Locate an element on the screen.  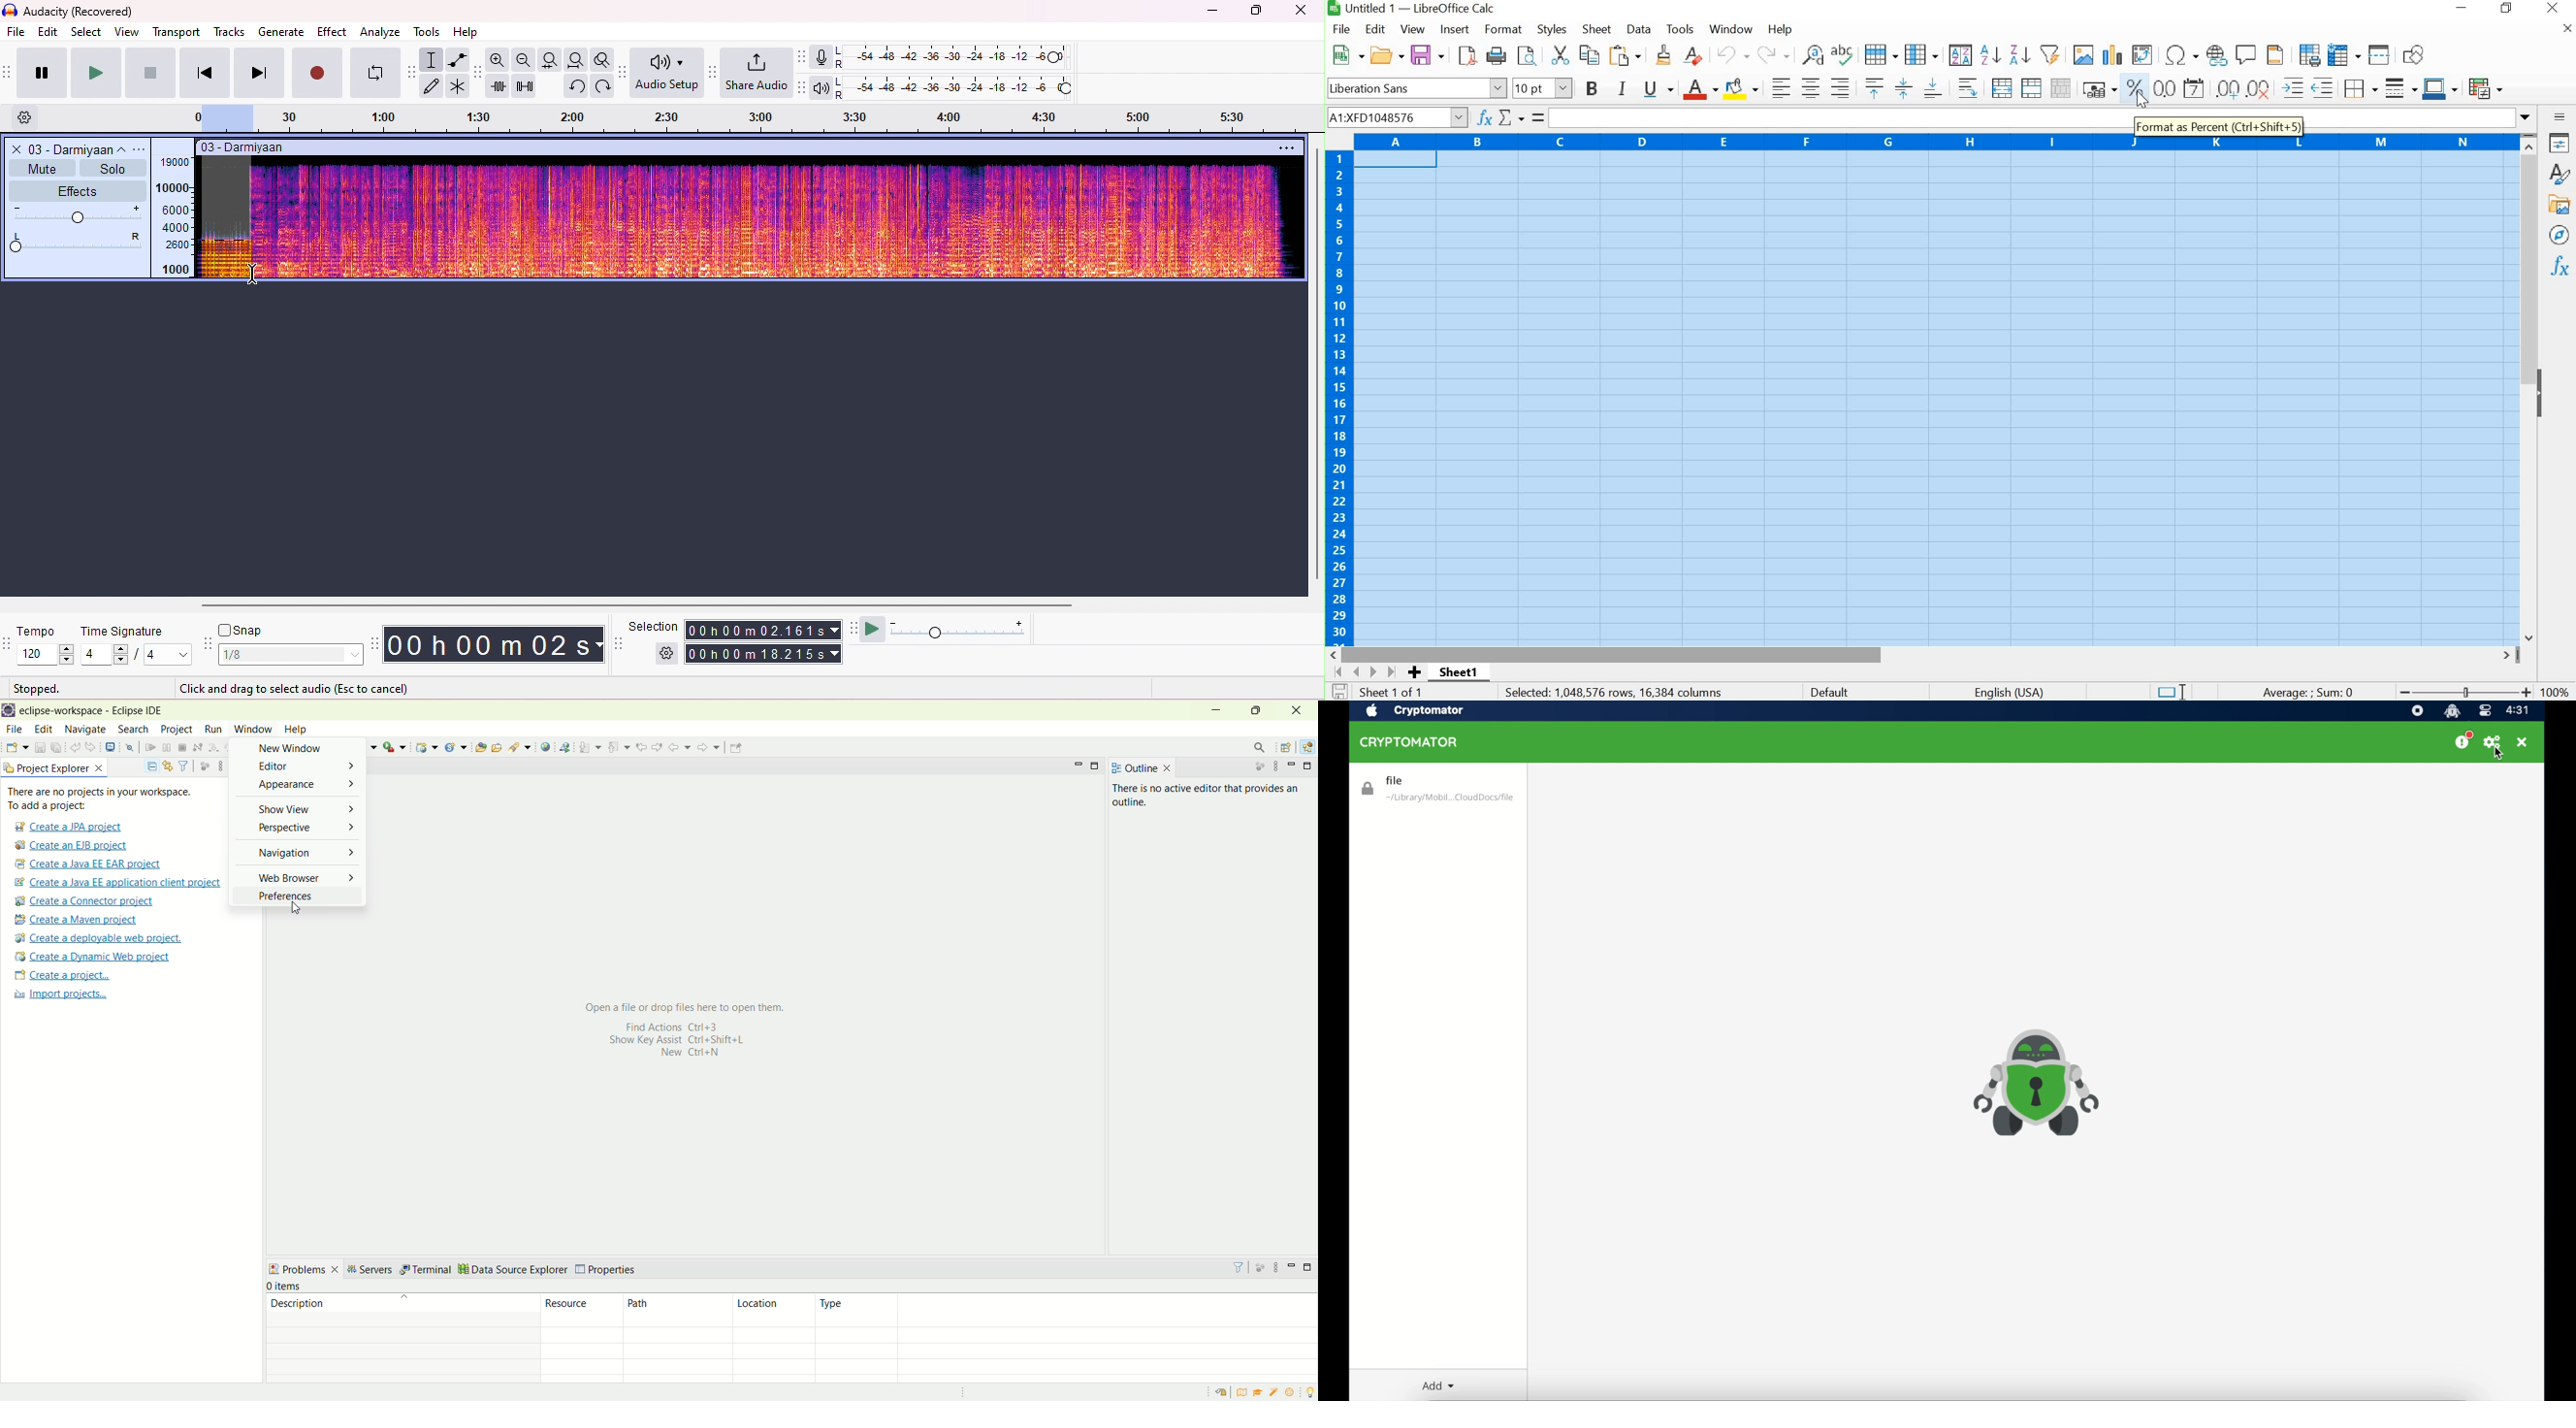
servers is located at coordinates (369, 1271).